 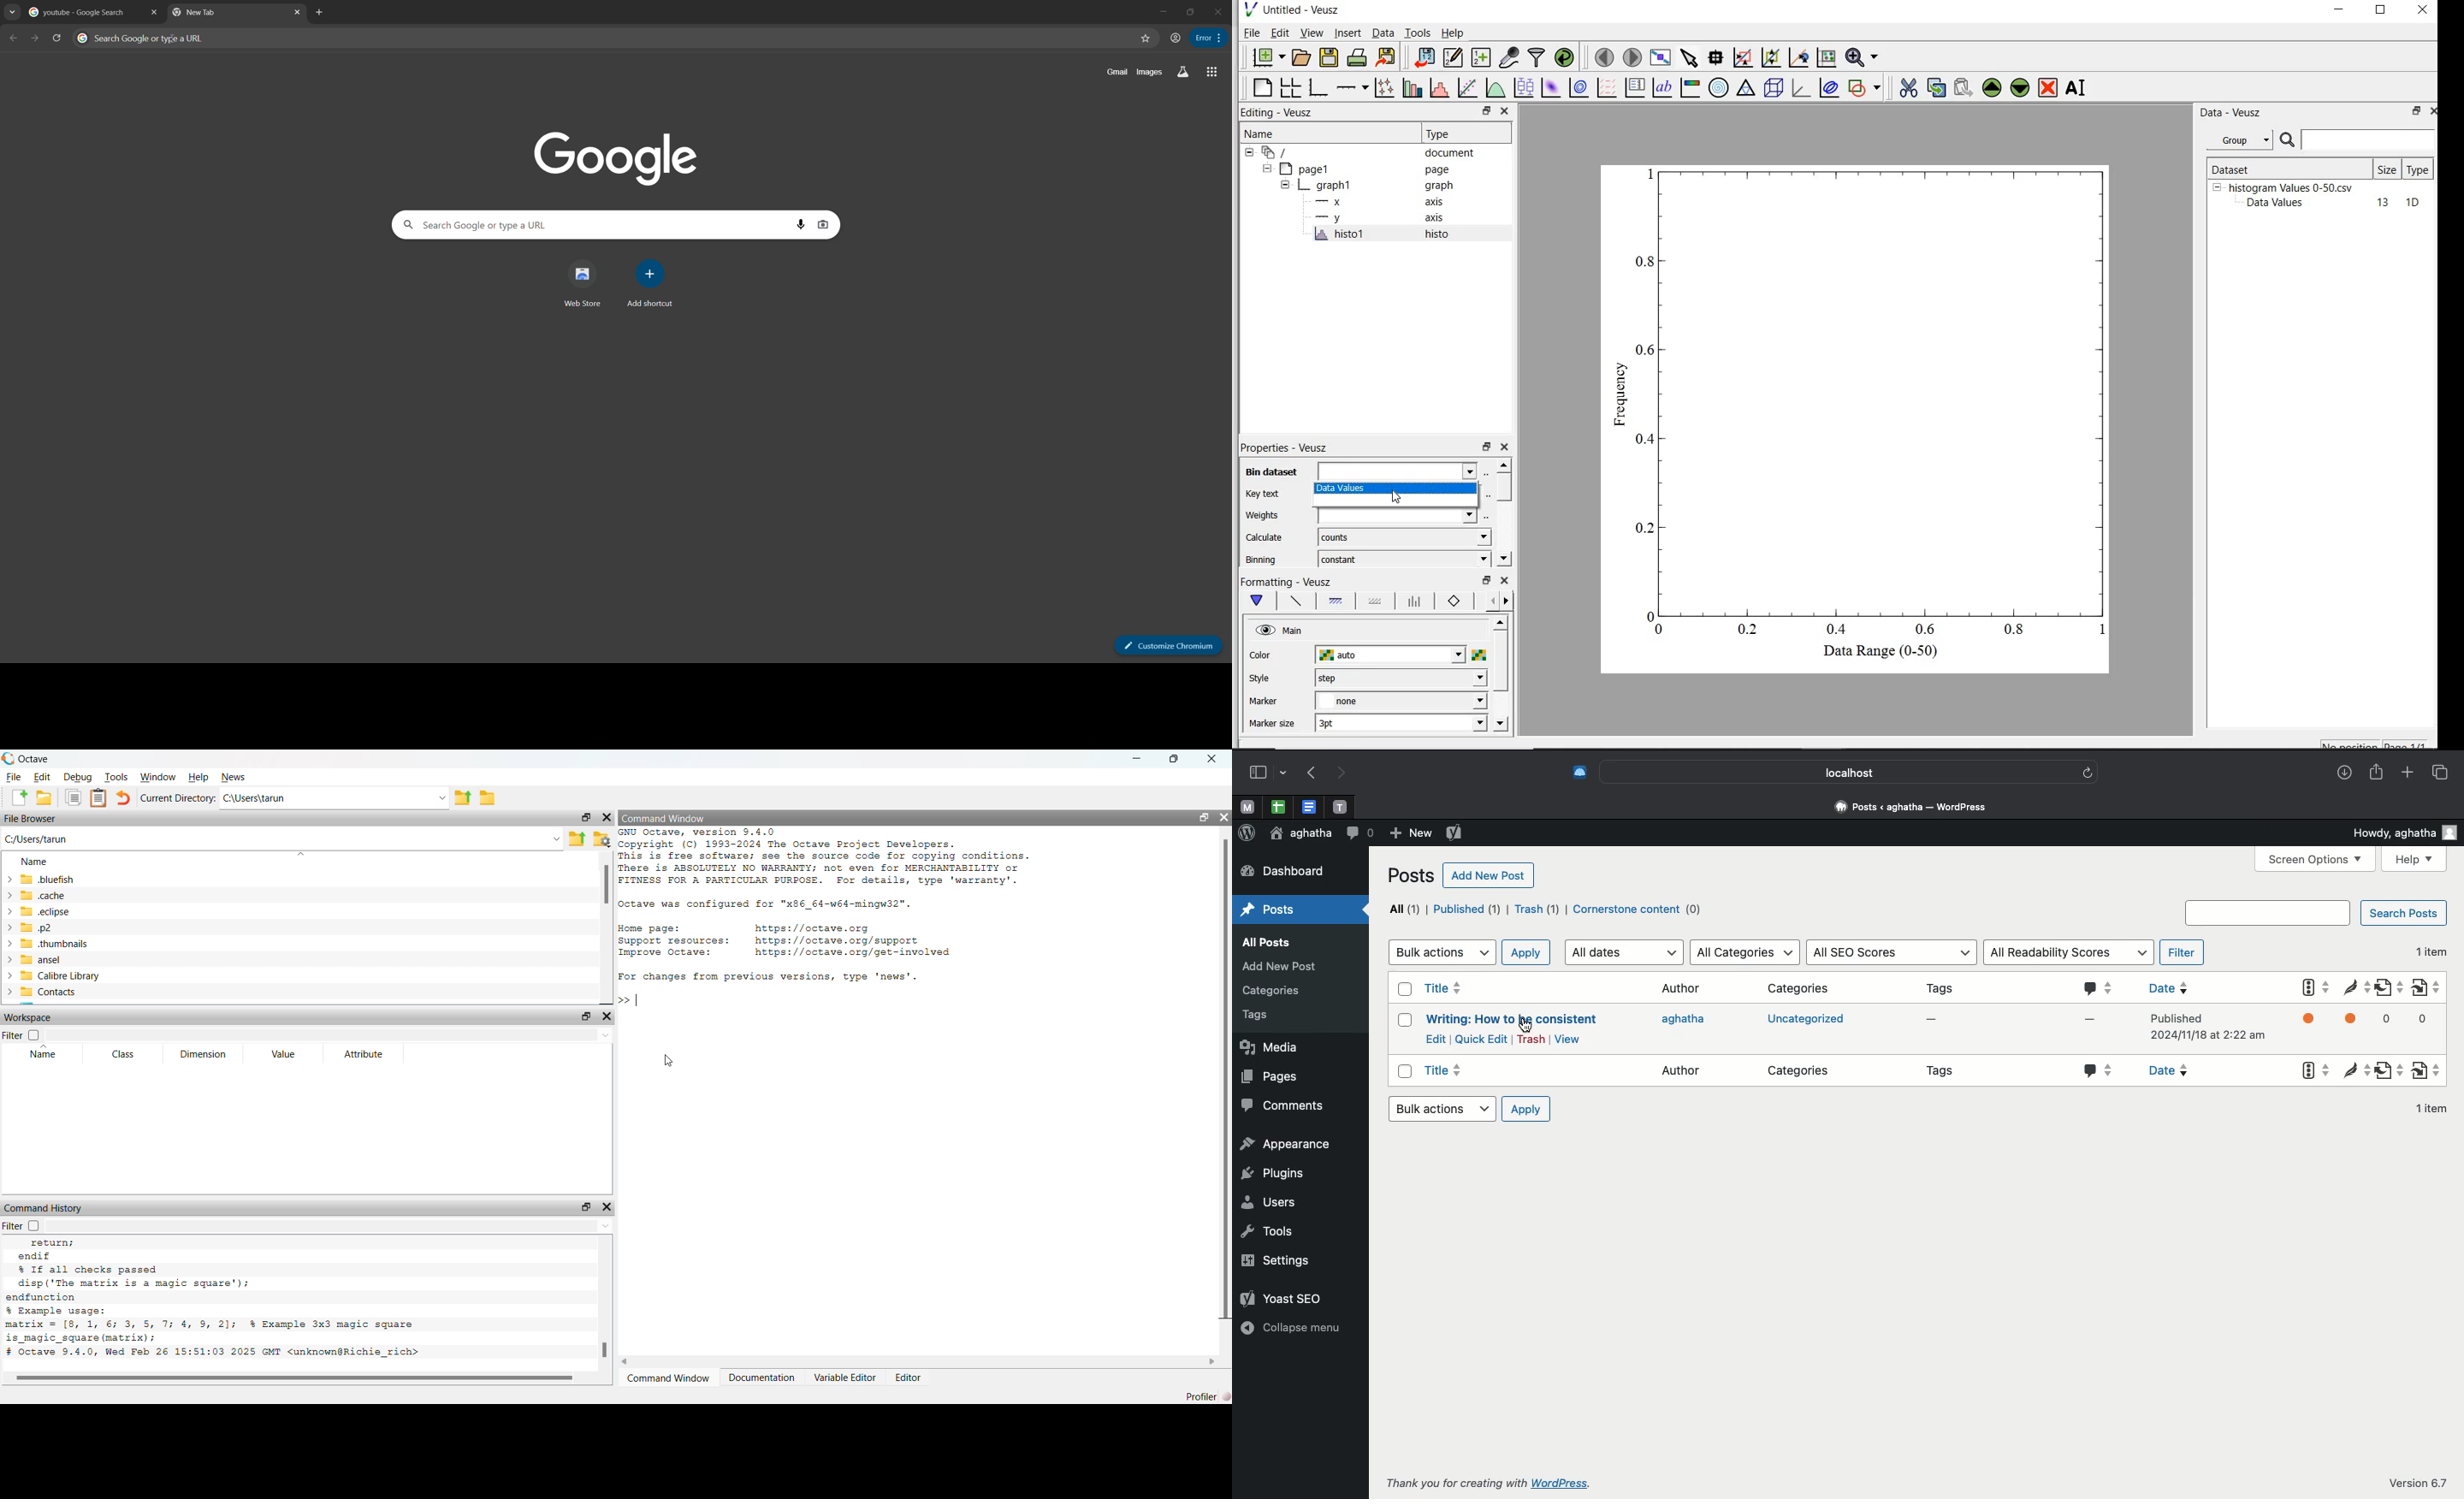 I want to click on close, so click(x=608, y=1207).